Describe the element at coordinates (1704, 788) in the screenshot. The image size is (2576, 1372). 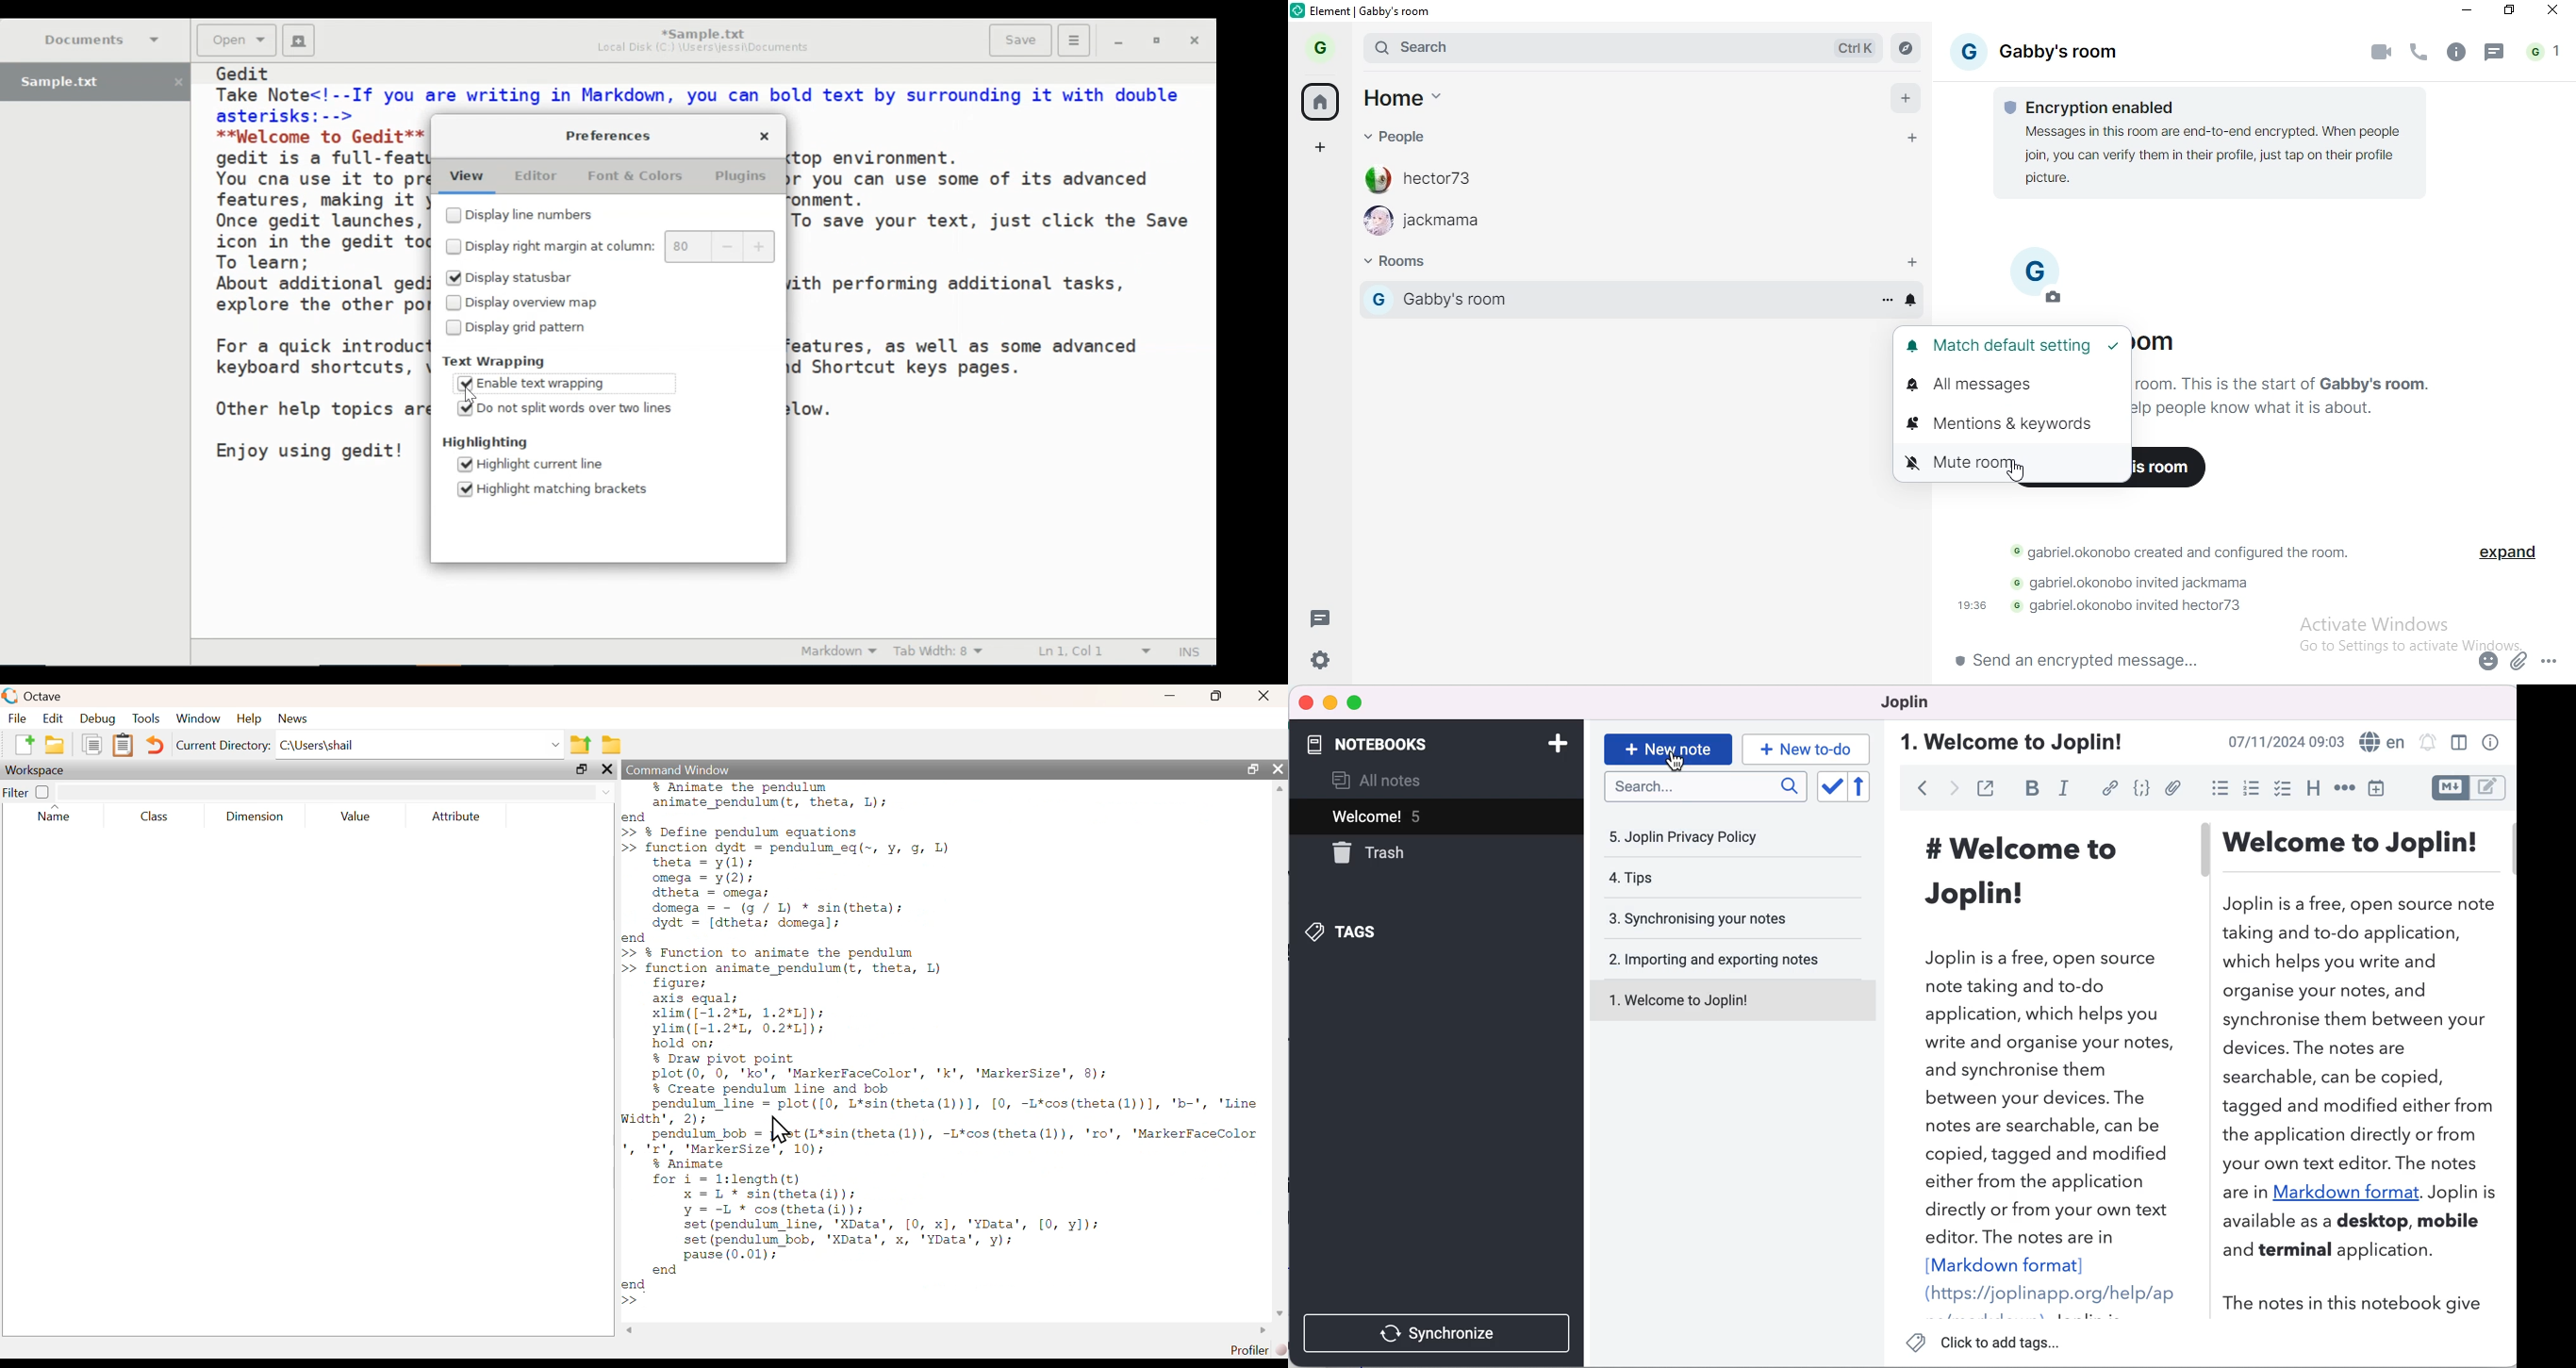
I see `search bar` at that location.